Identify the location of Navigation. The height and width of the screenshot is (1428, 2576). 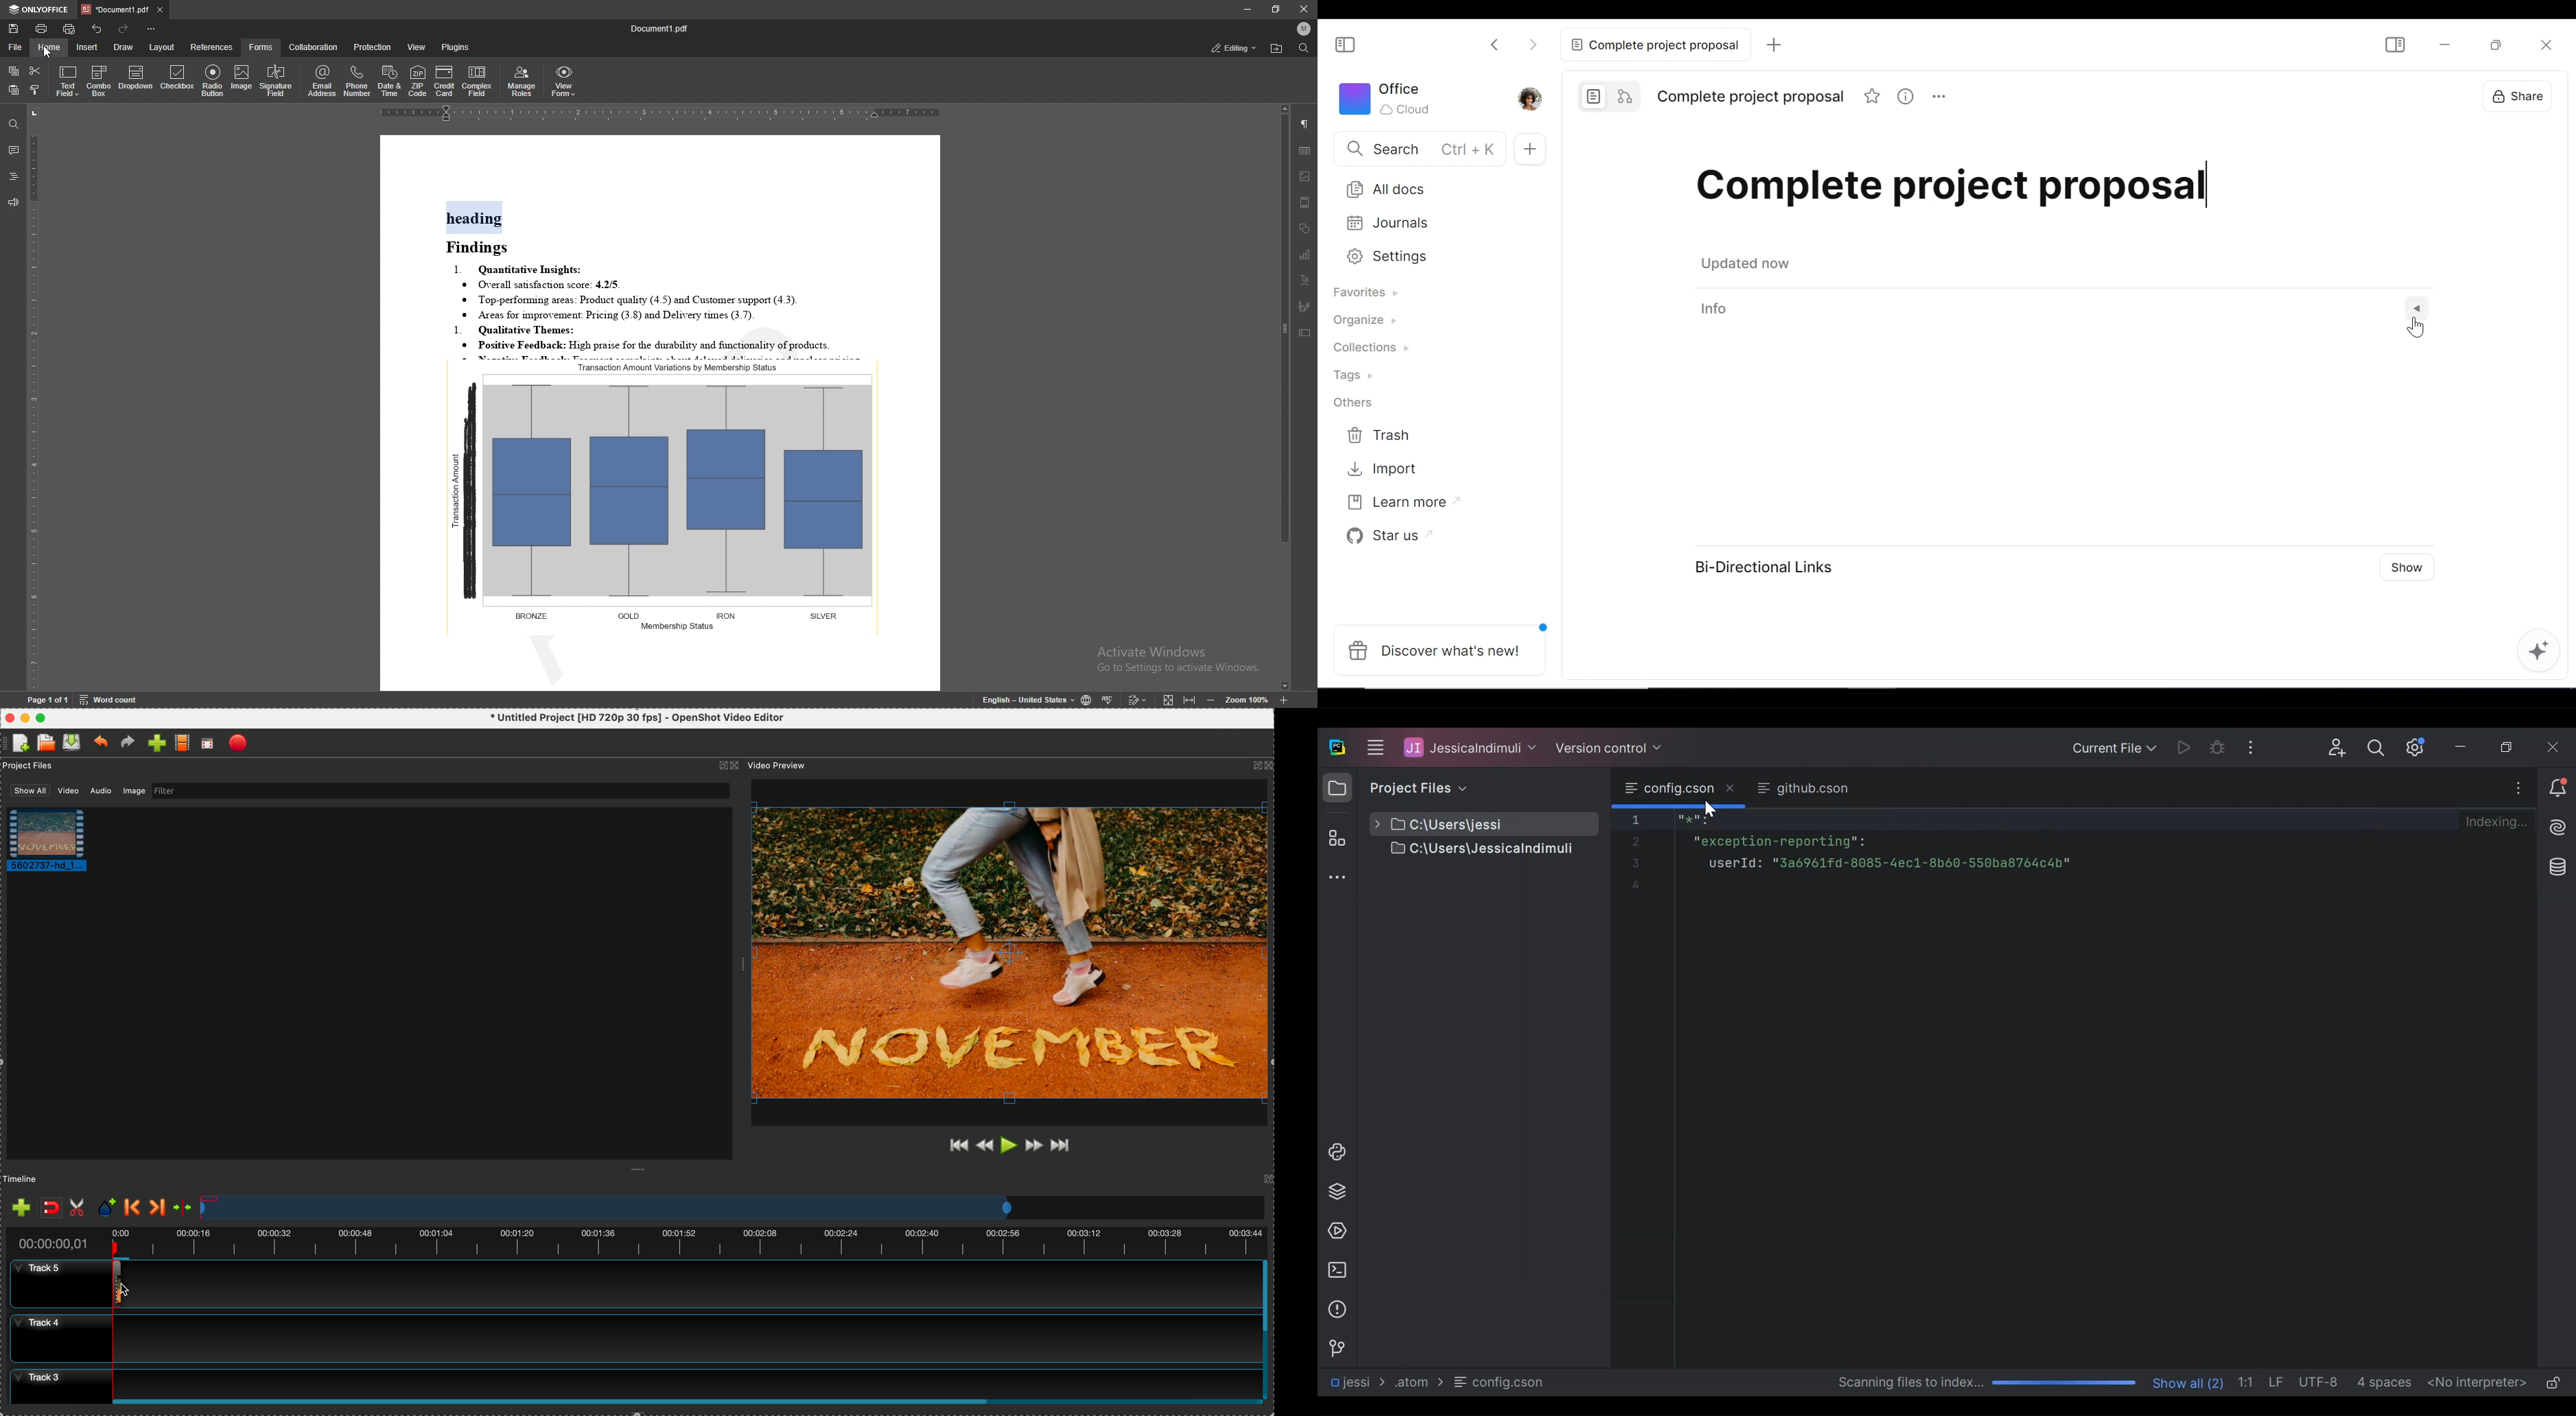
(1336, 1348).